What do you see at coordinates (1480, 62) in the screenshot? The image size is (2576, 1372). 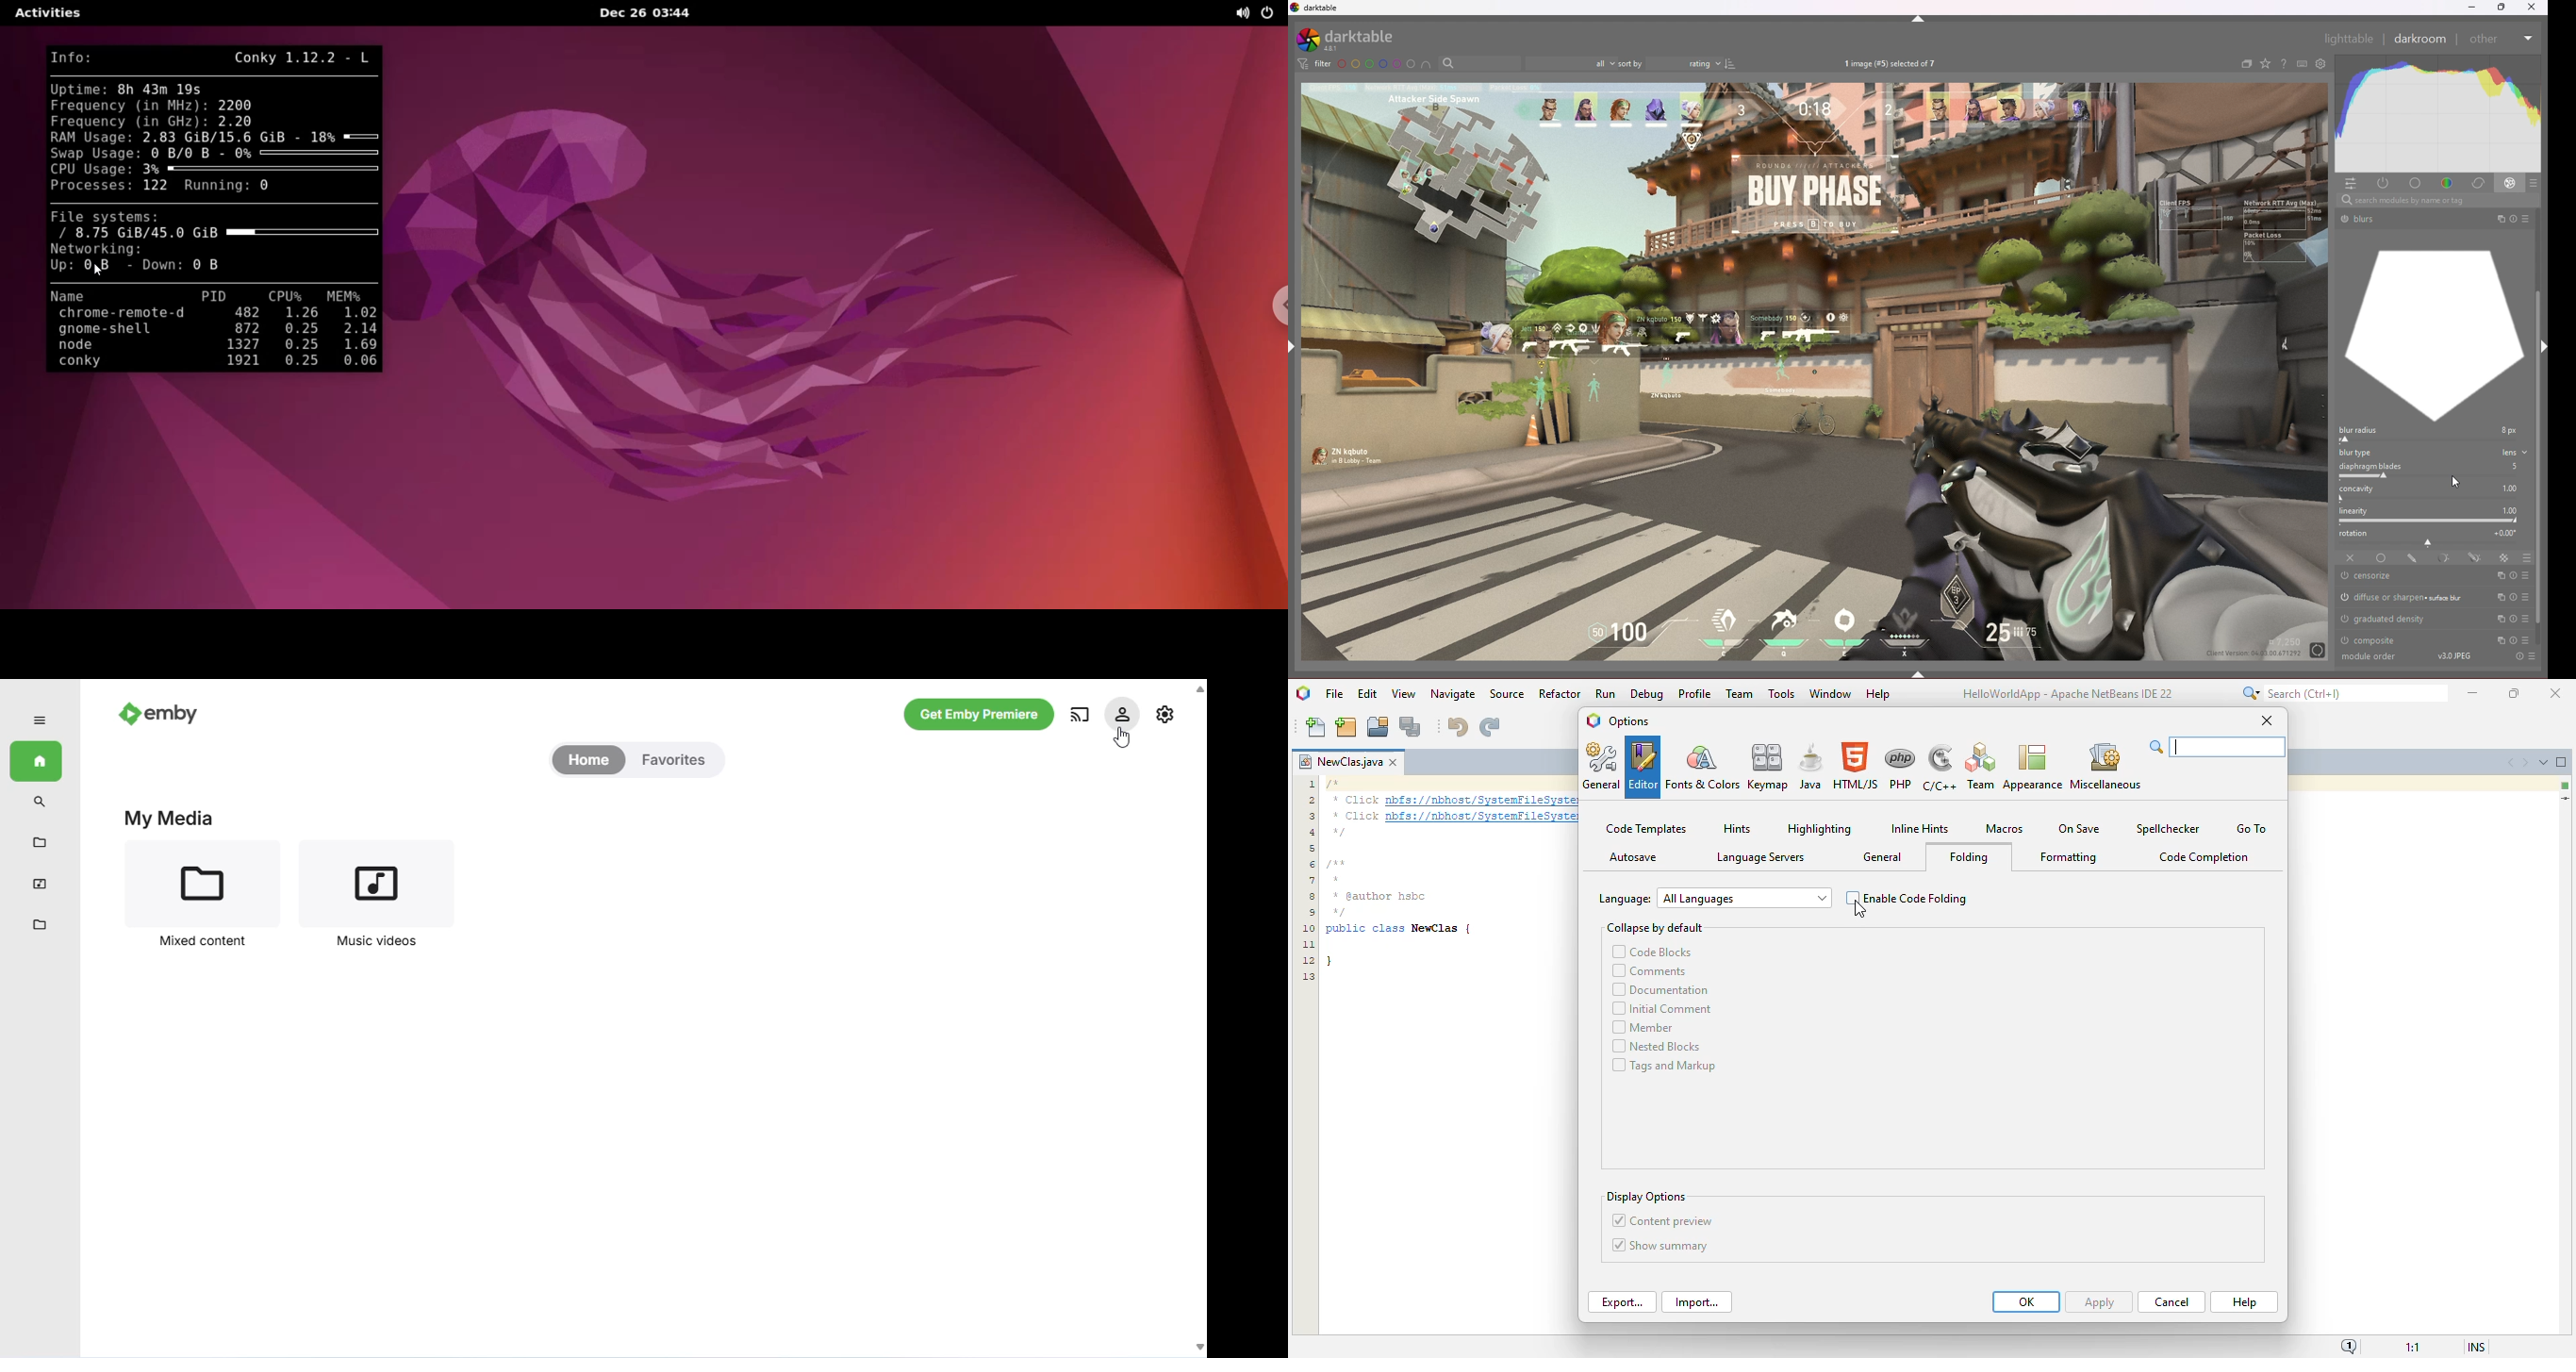 I see `filter by text` at bounding box center [1480, 62].